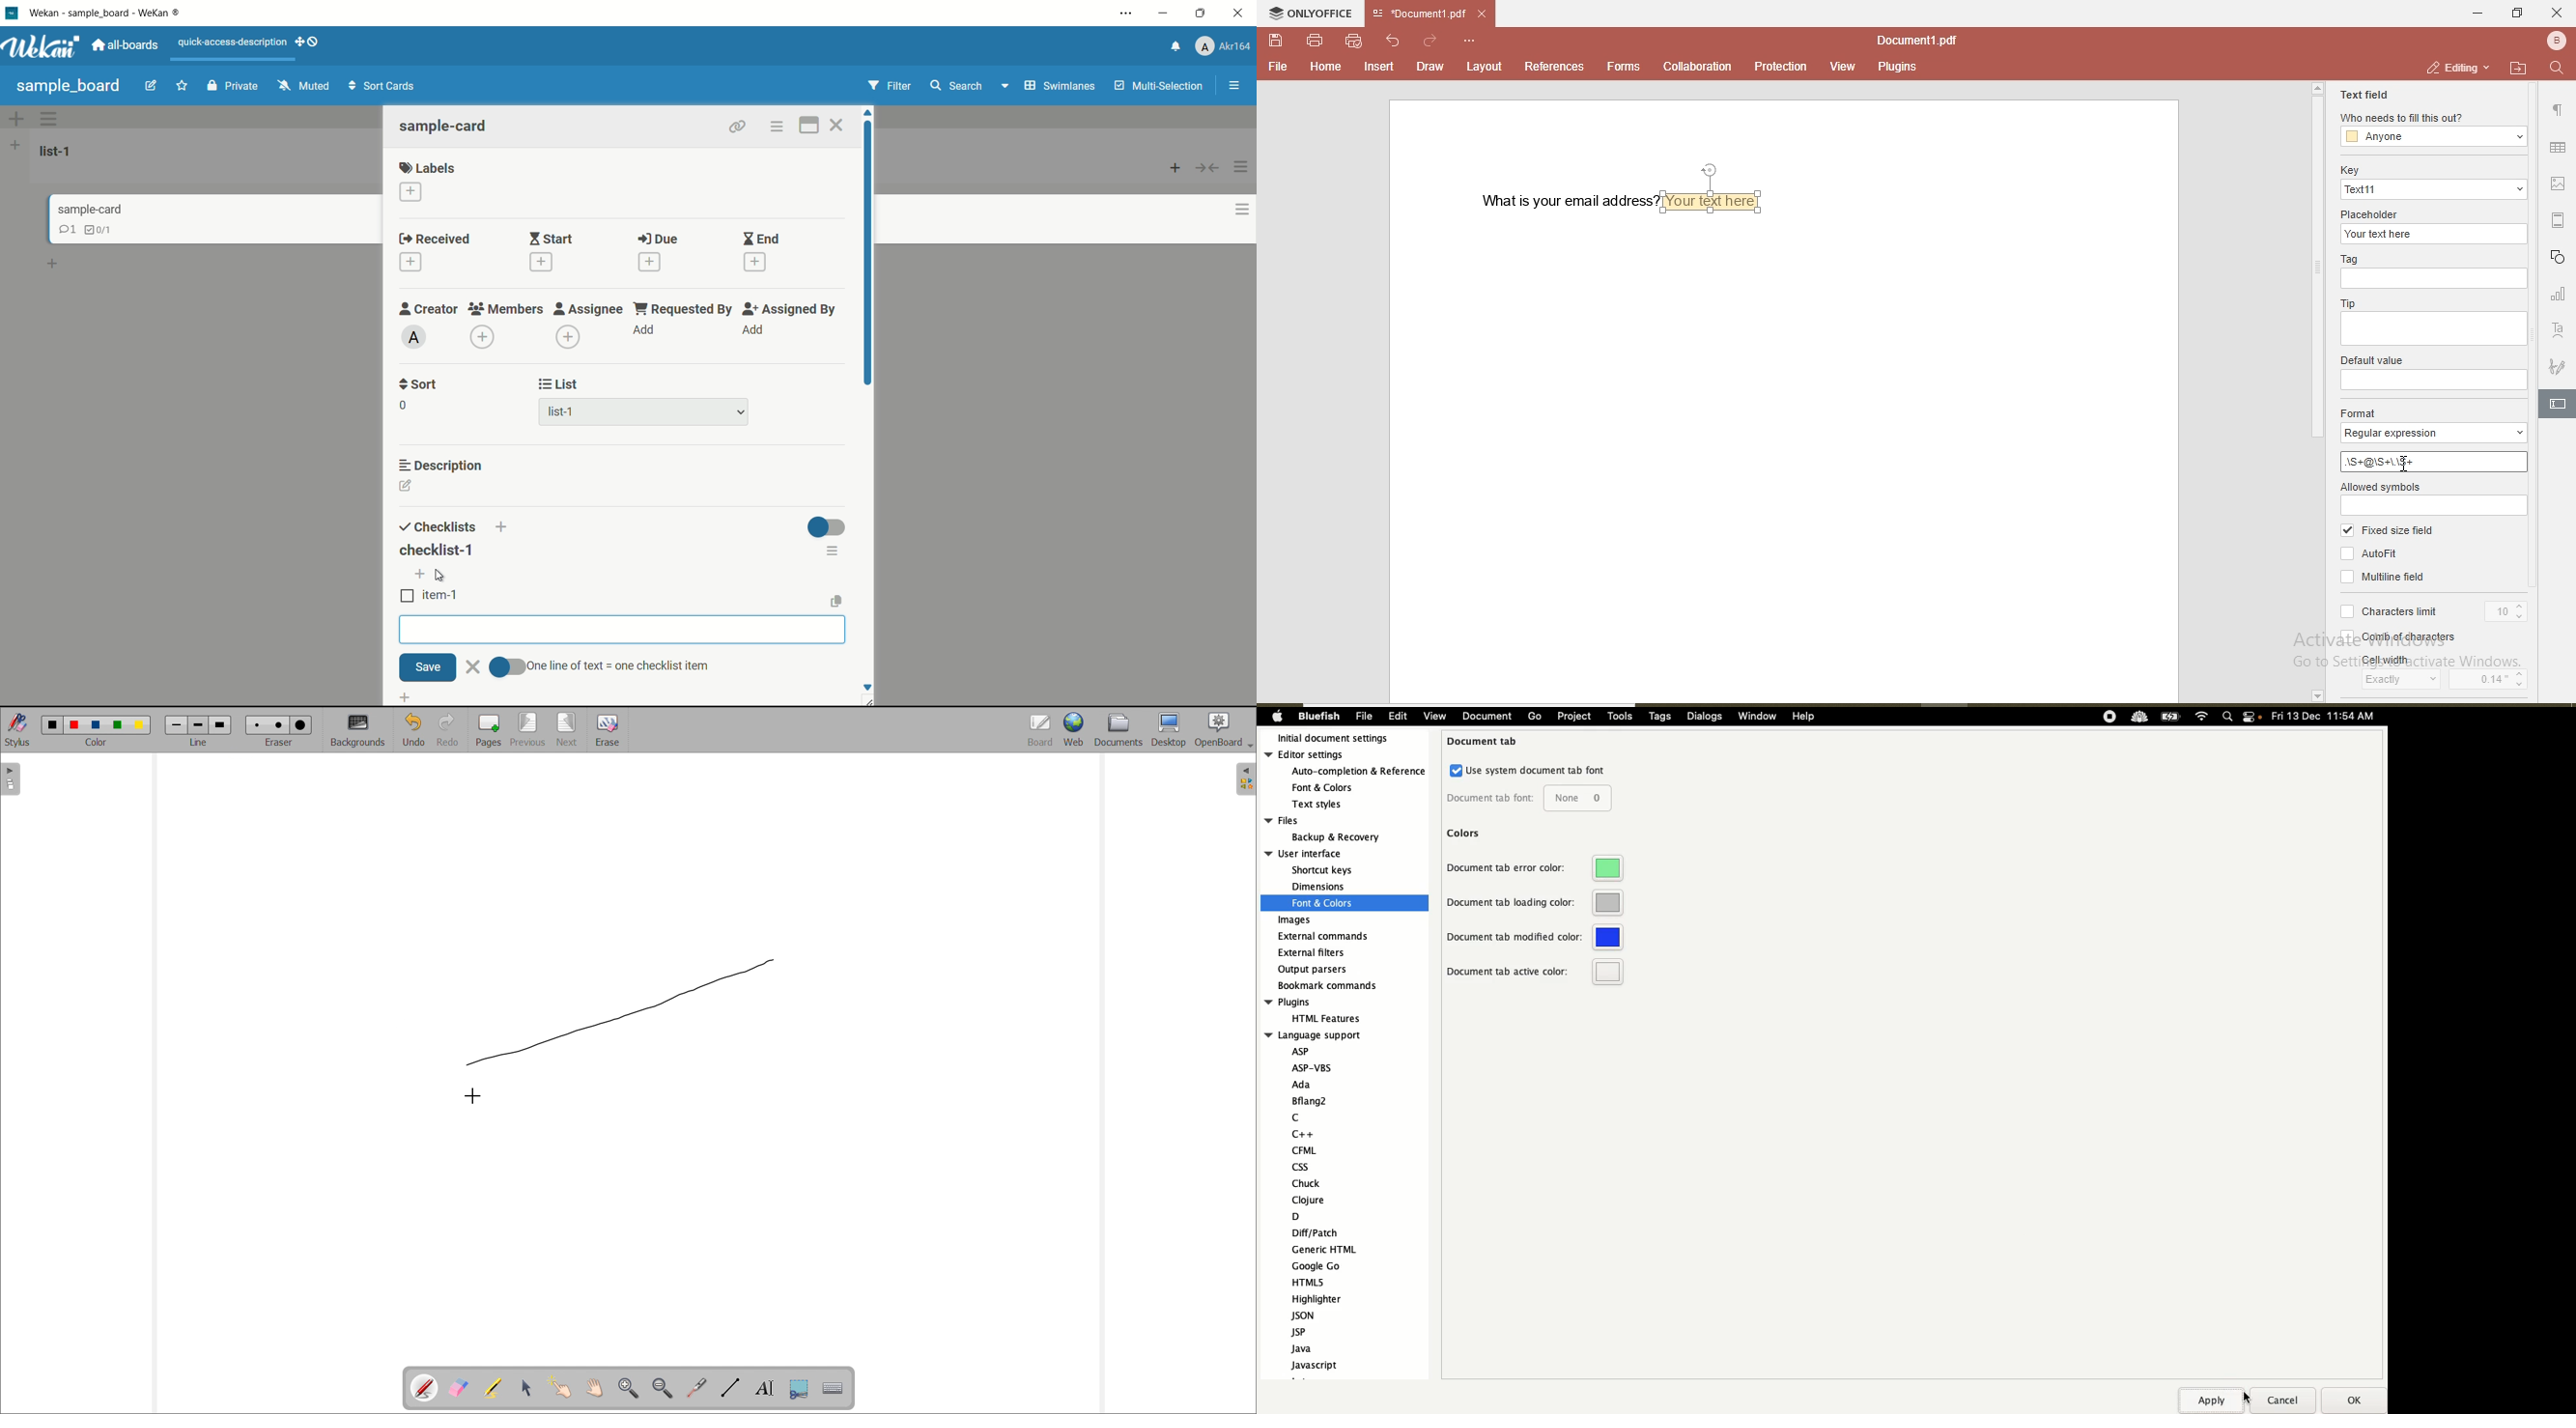 This screenshot has height=1428, width=2576. What do you see at coordinates (1535, 906) in the screenshot?
I see `Document tab loading color` at bounding box center [1535, 906].